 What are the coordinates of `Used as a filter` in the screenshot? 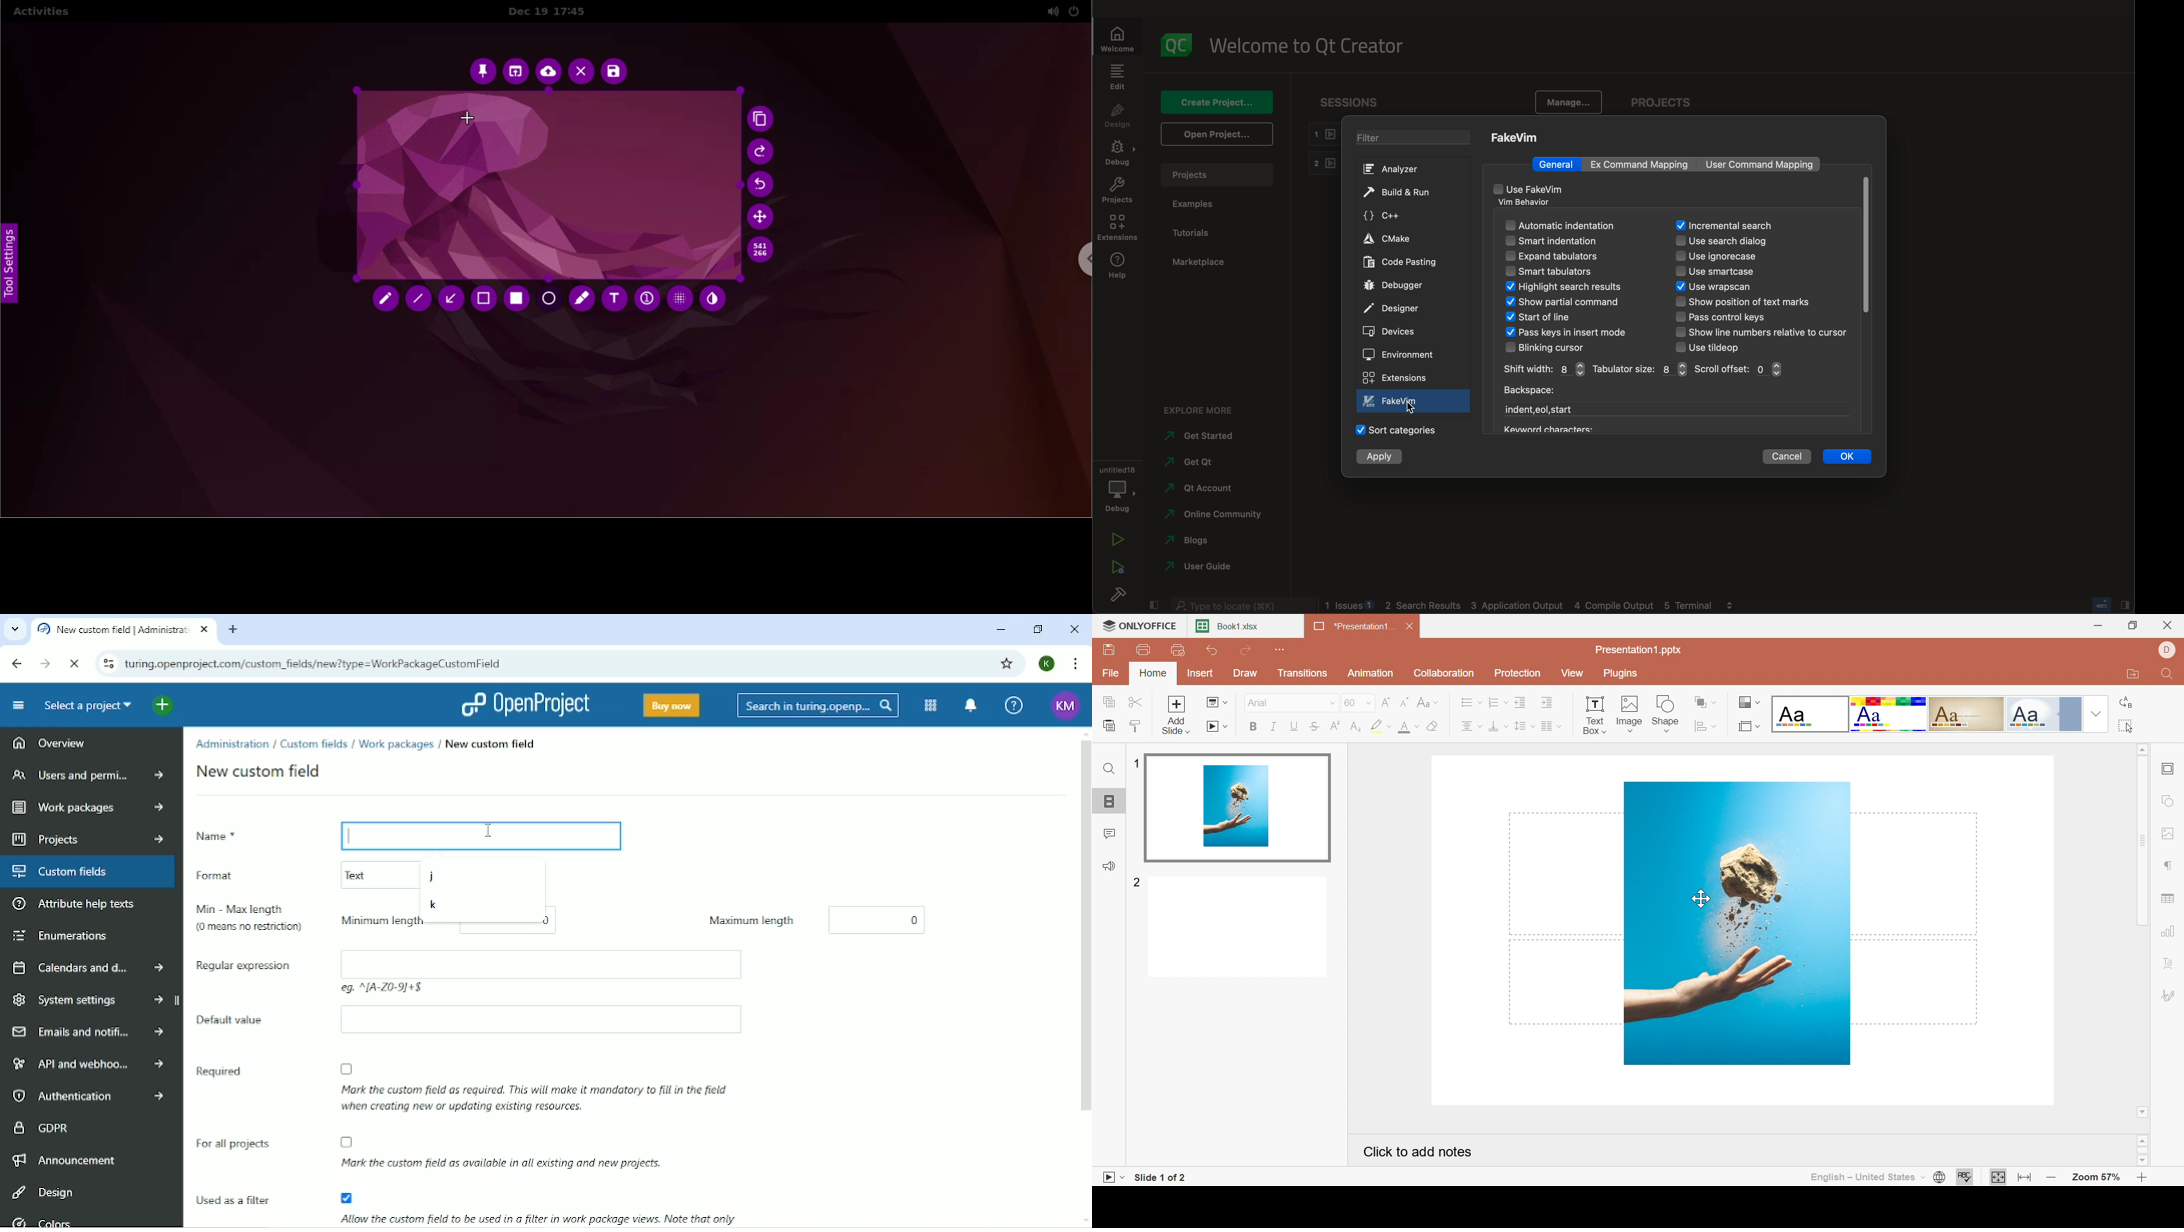 It's located at (236, 1207).